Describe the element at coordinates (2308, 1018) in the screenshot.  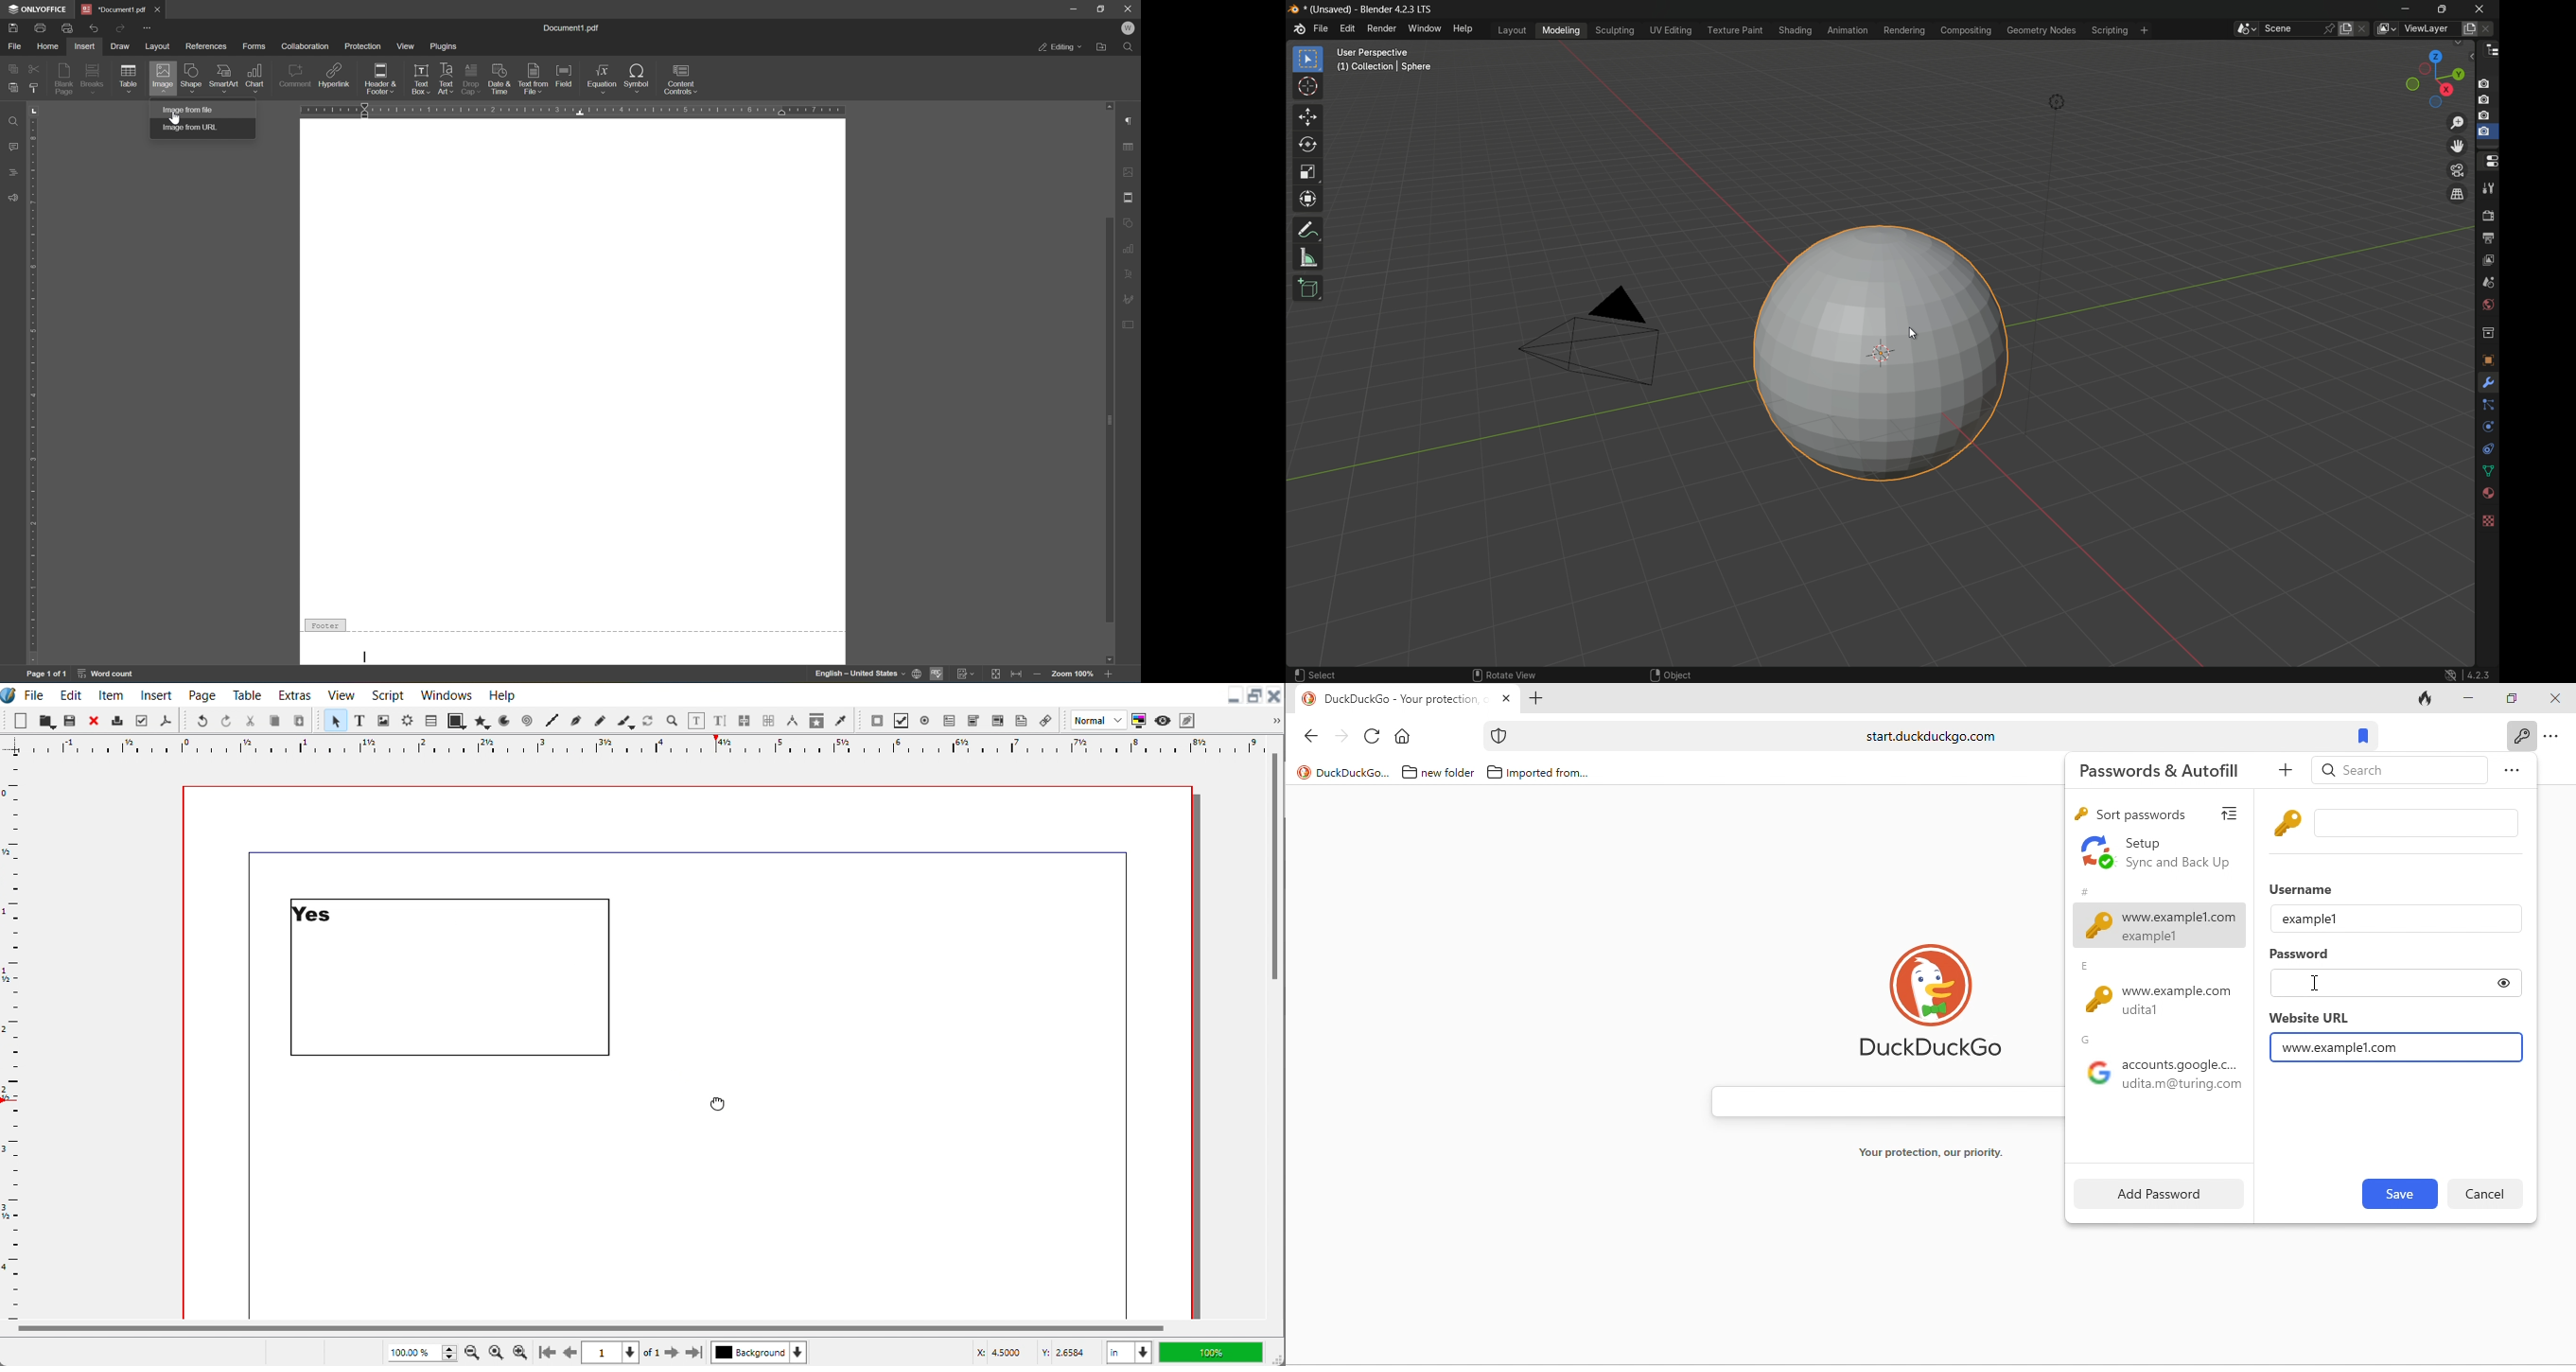
I see `website url` at that location.